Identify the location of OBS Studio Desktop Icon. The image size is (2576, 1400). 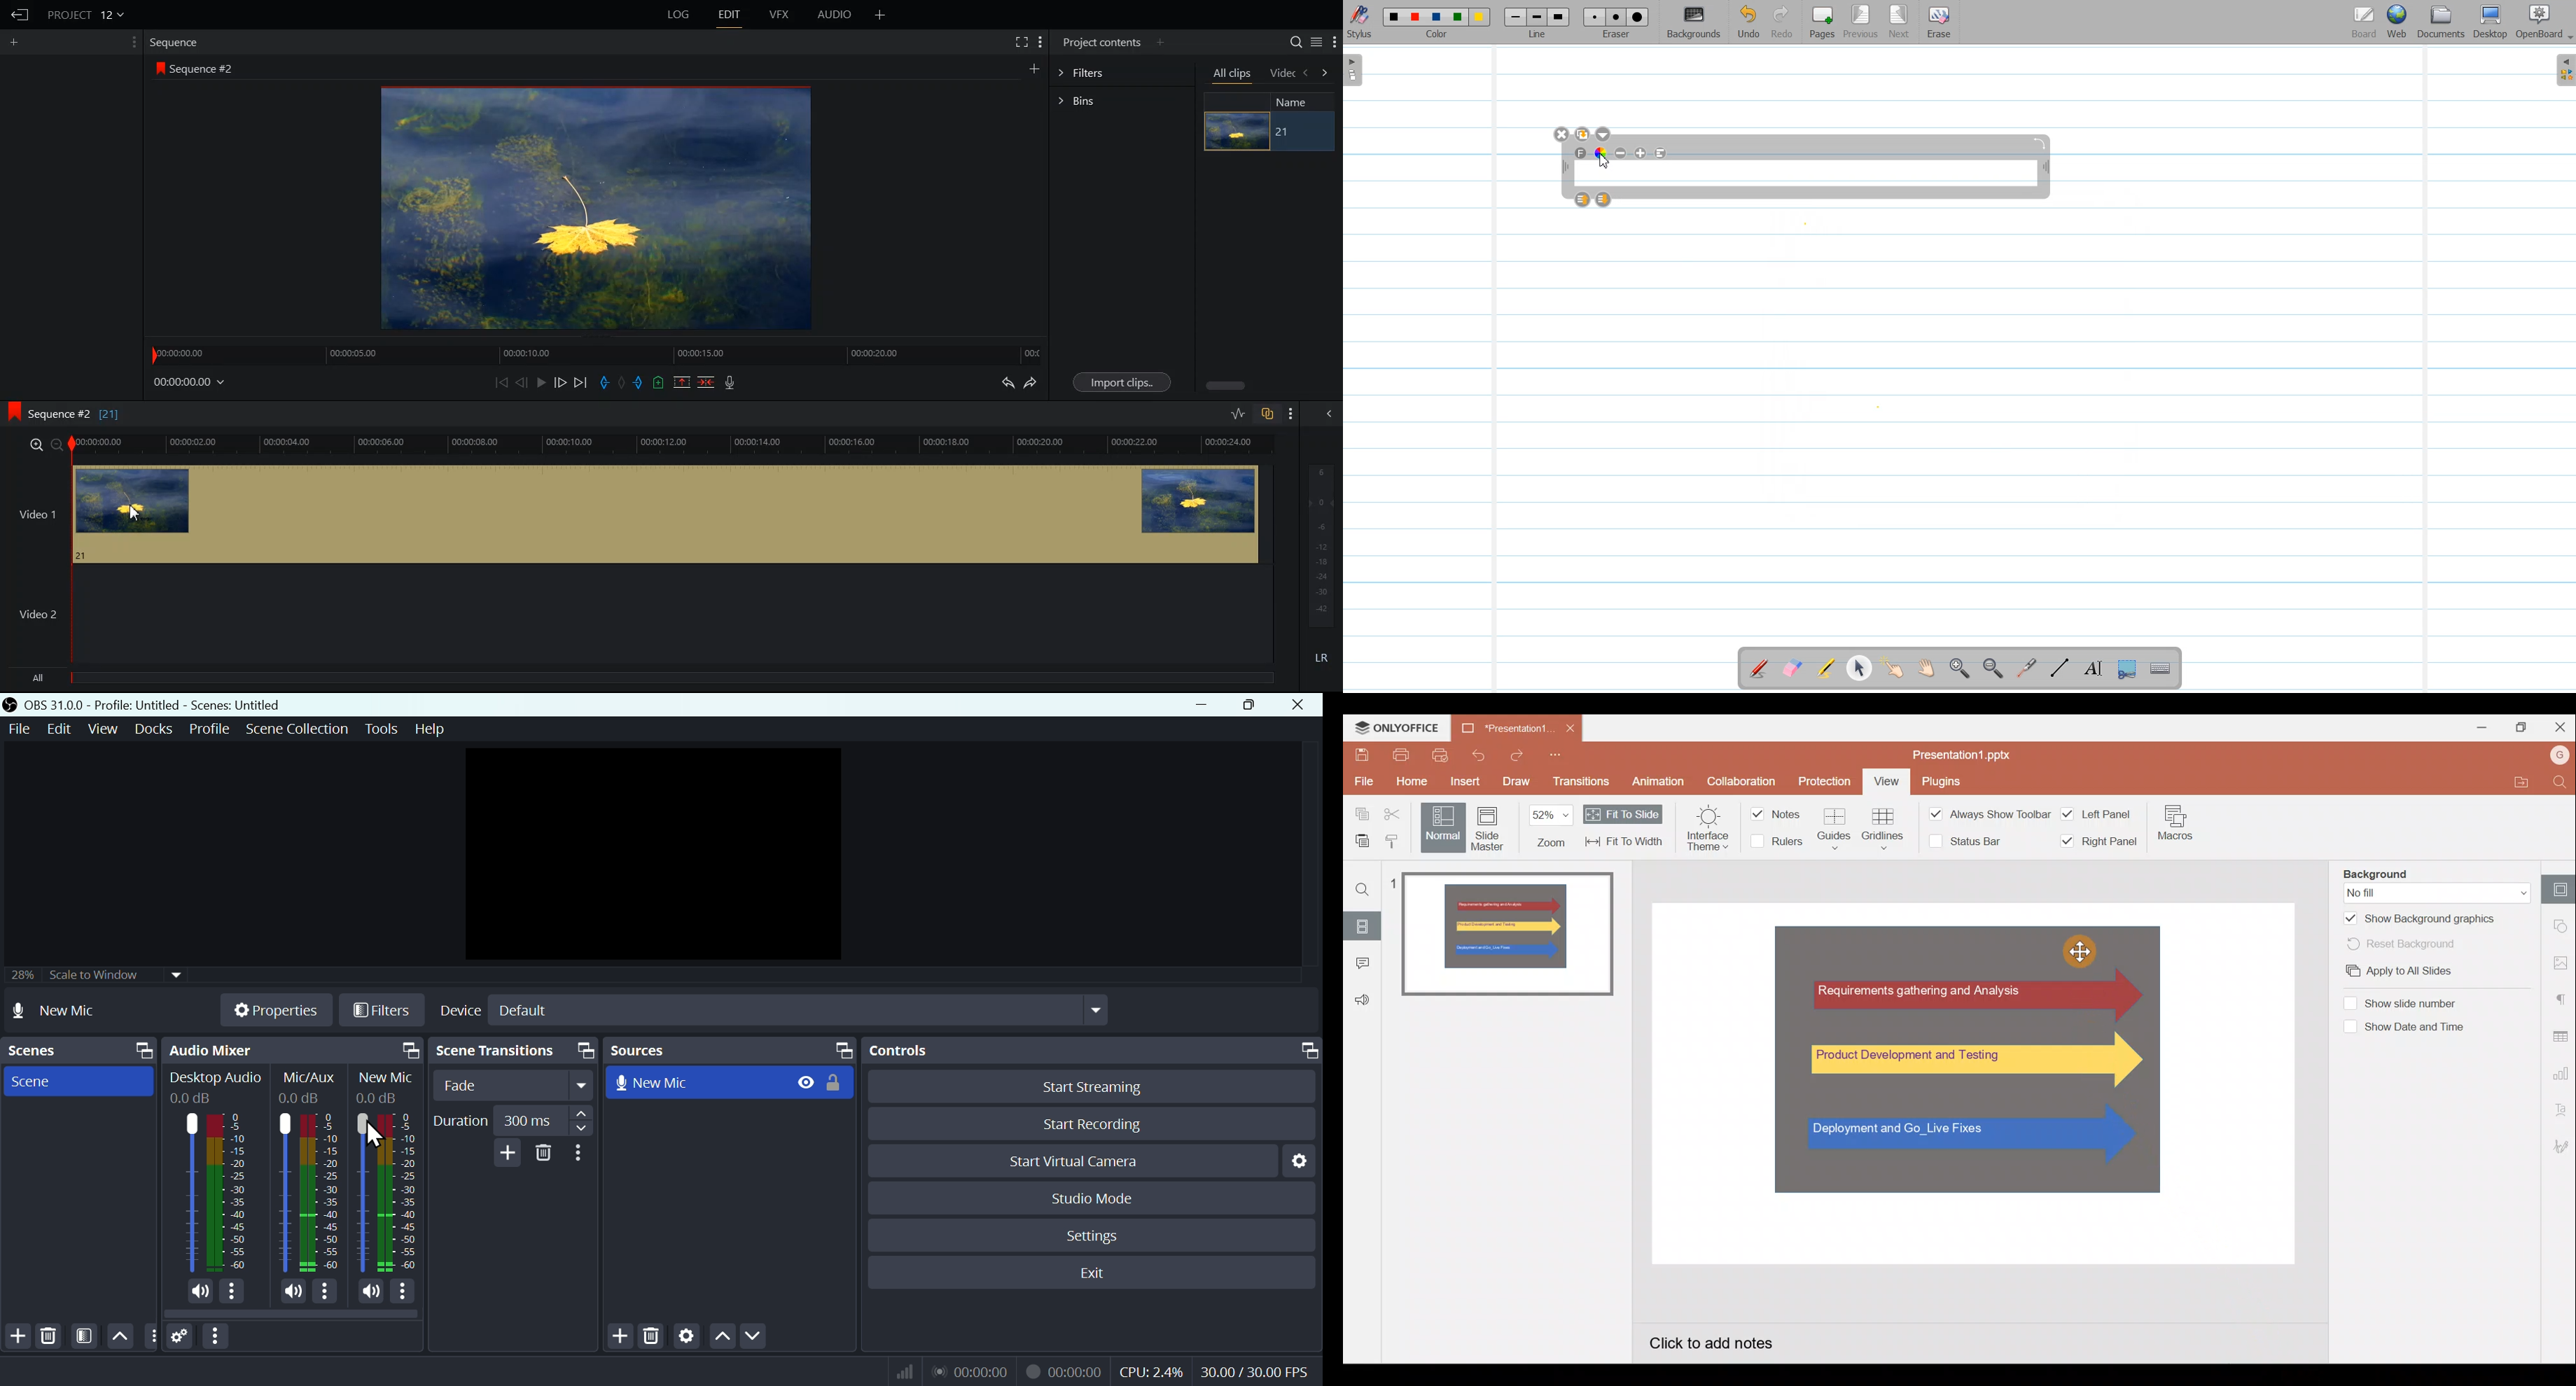
(10, 705).